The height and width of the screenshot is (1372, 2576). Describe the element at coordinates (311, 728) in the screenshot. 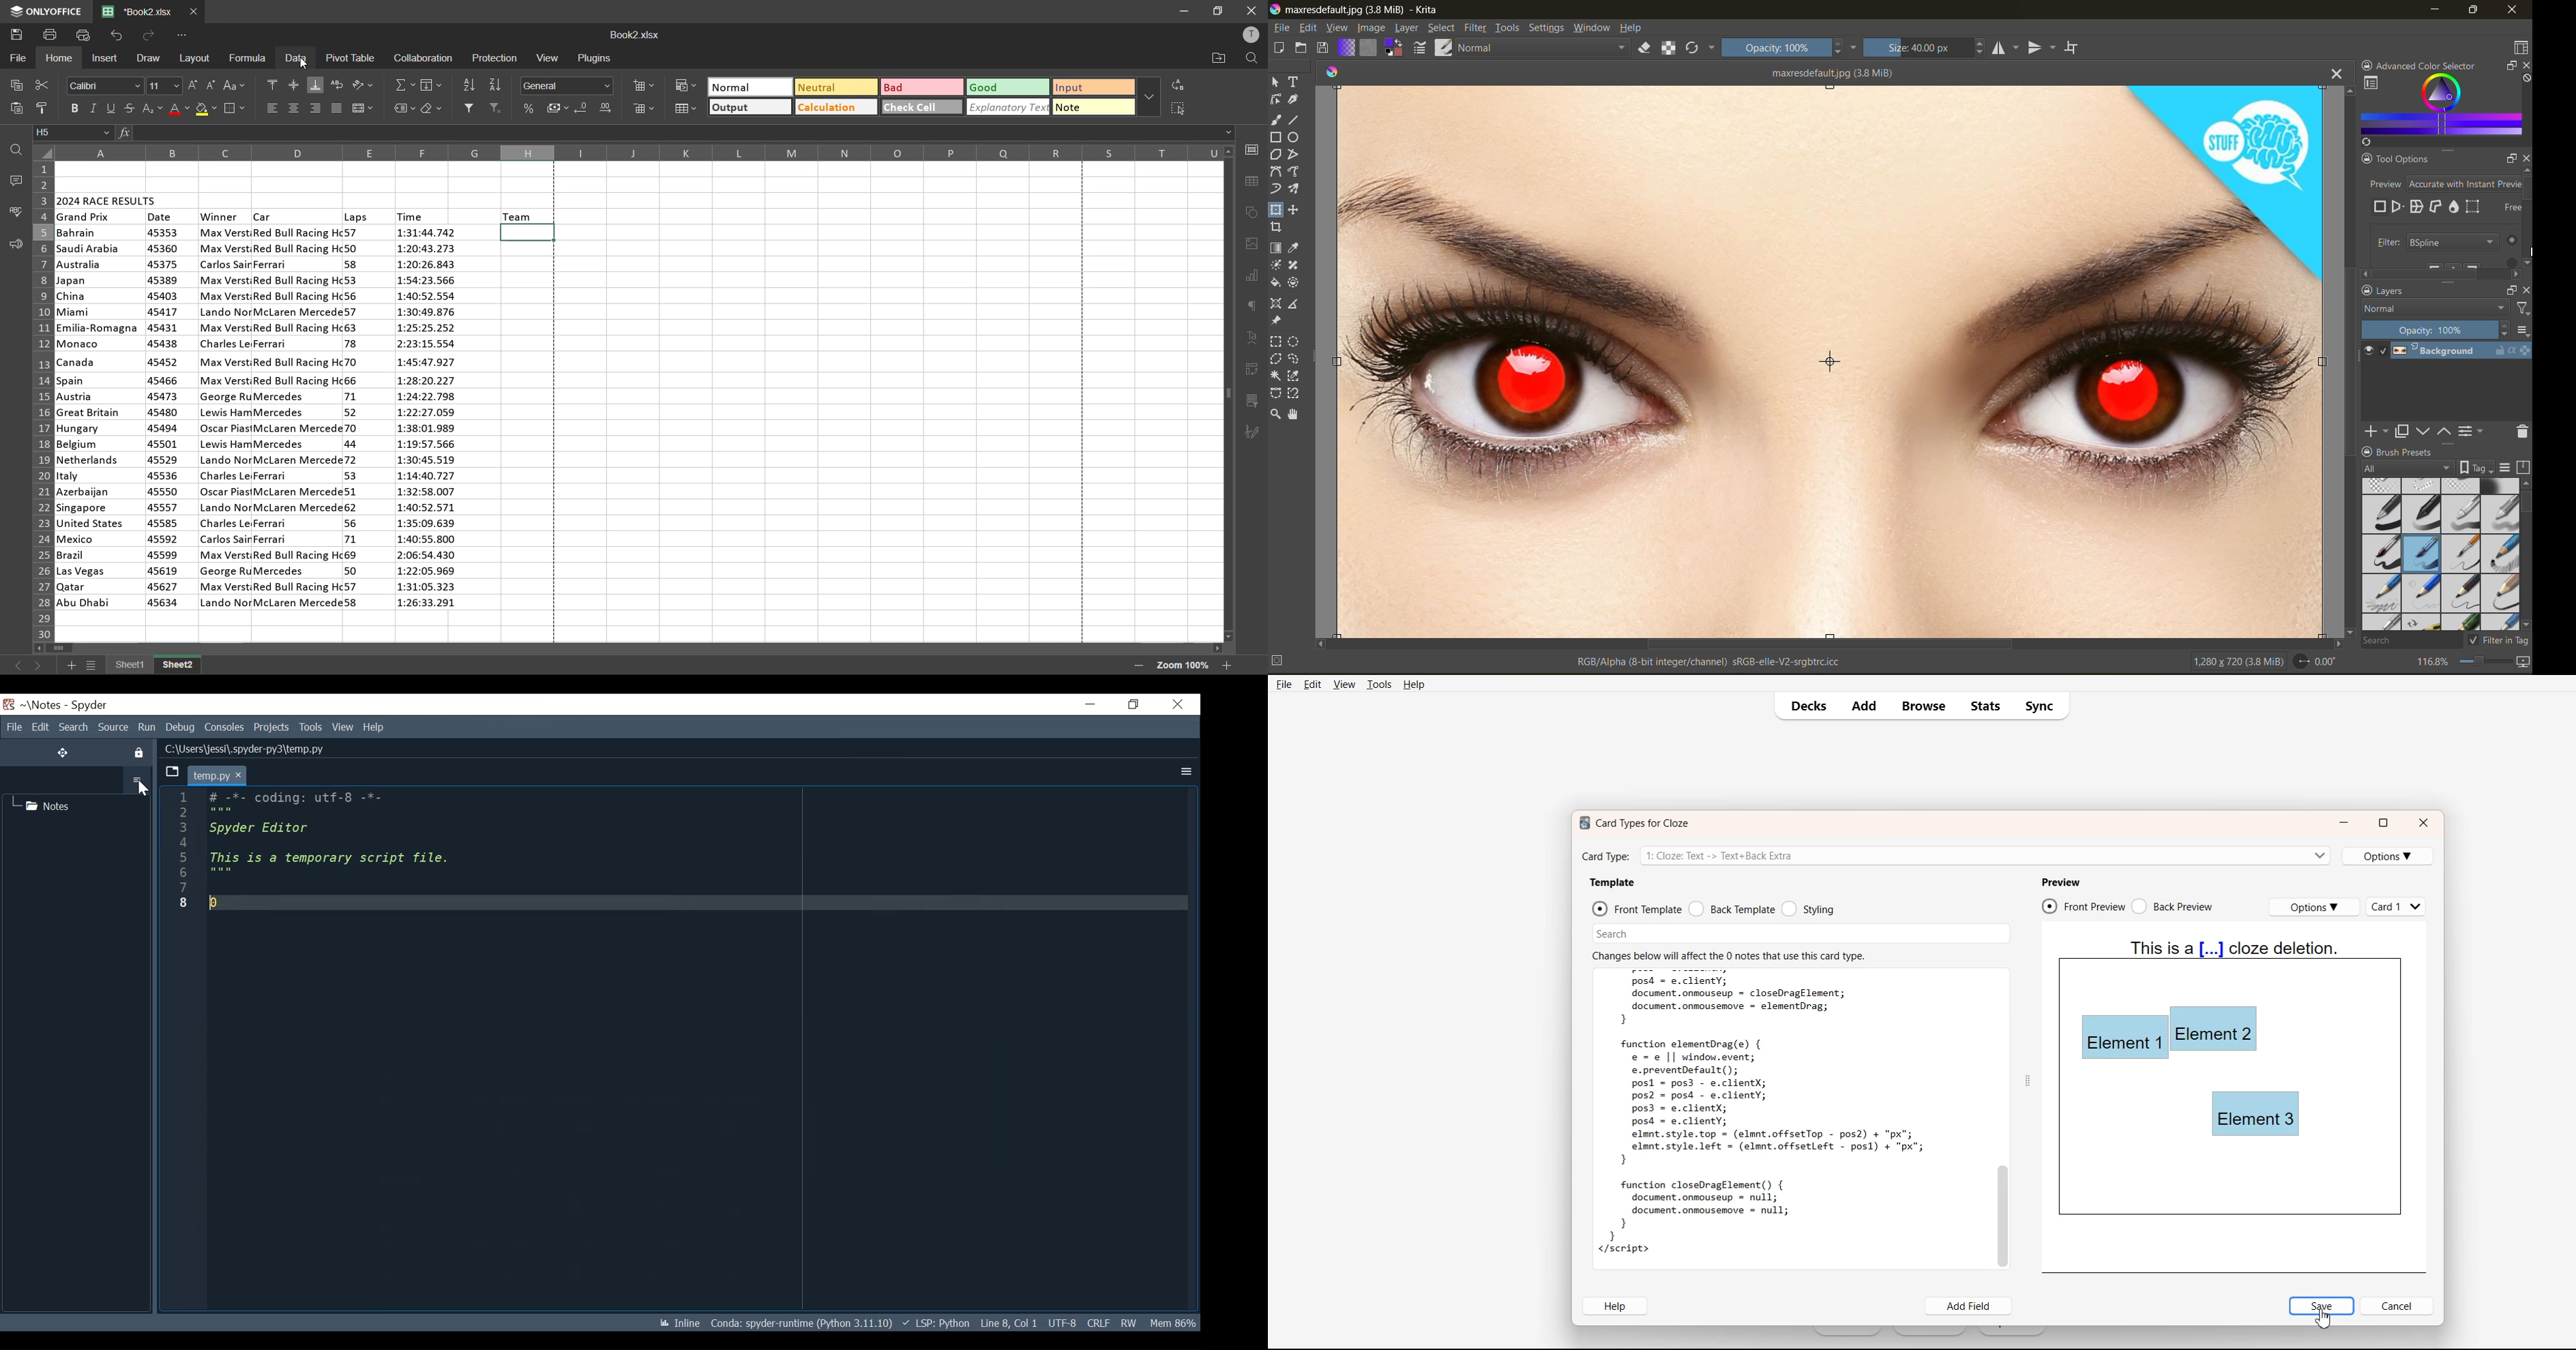

I see `Tools` at that location.